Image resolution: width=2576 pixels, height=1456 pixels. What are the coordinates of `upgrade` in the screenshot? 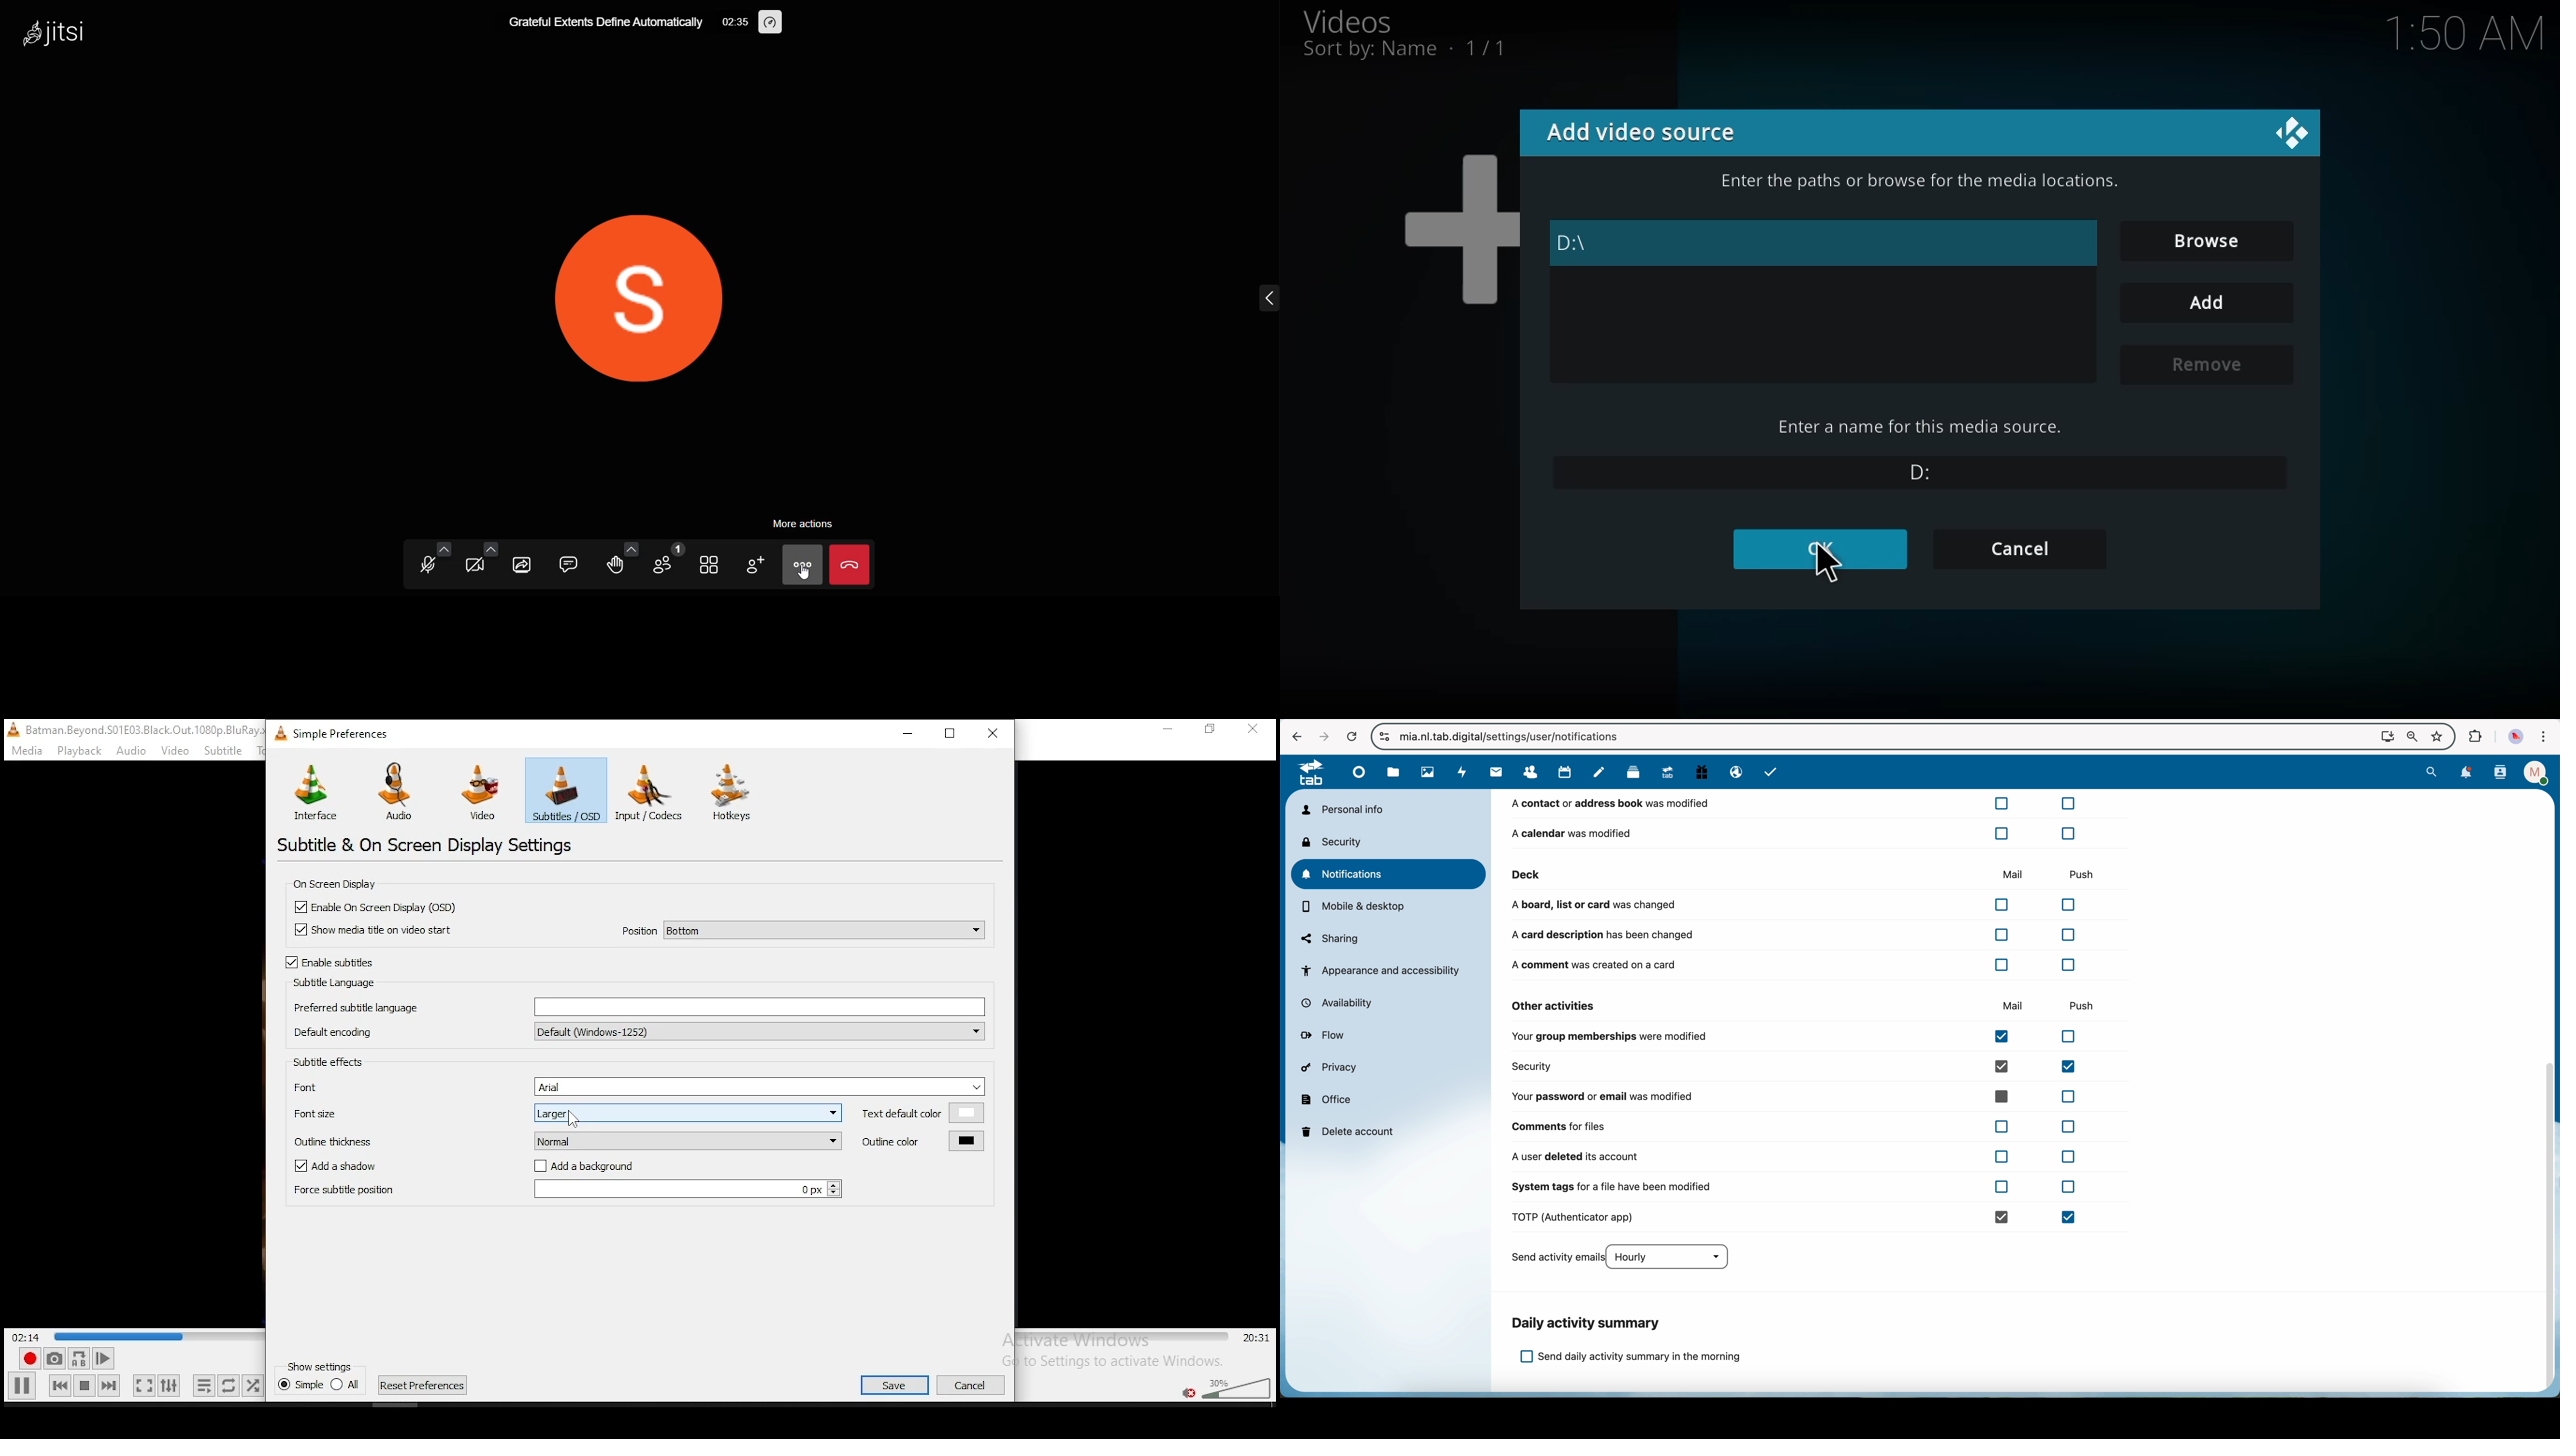 It's located at (1671, 774).